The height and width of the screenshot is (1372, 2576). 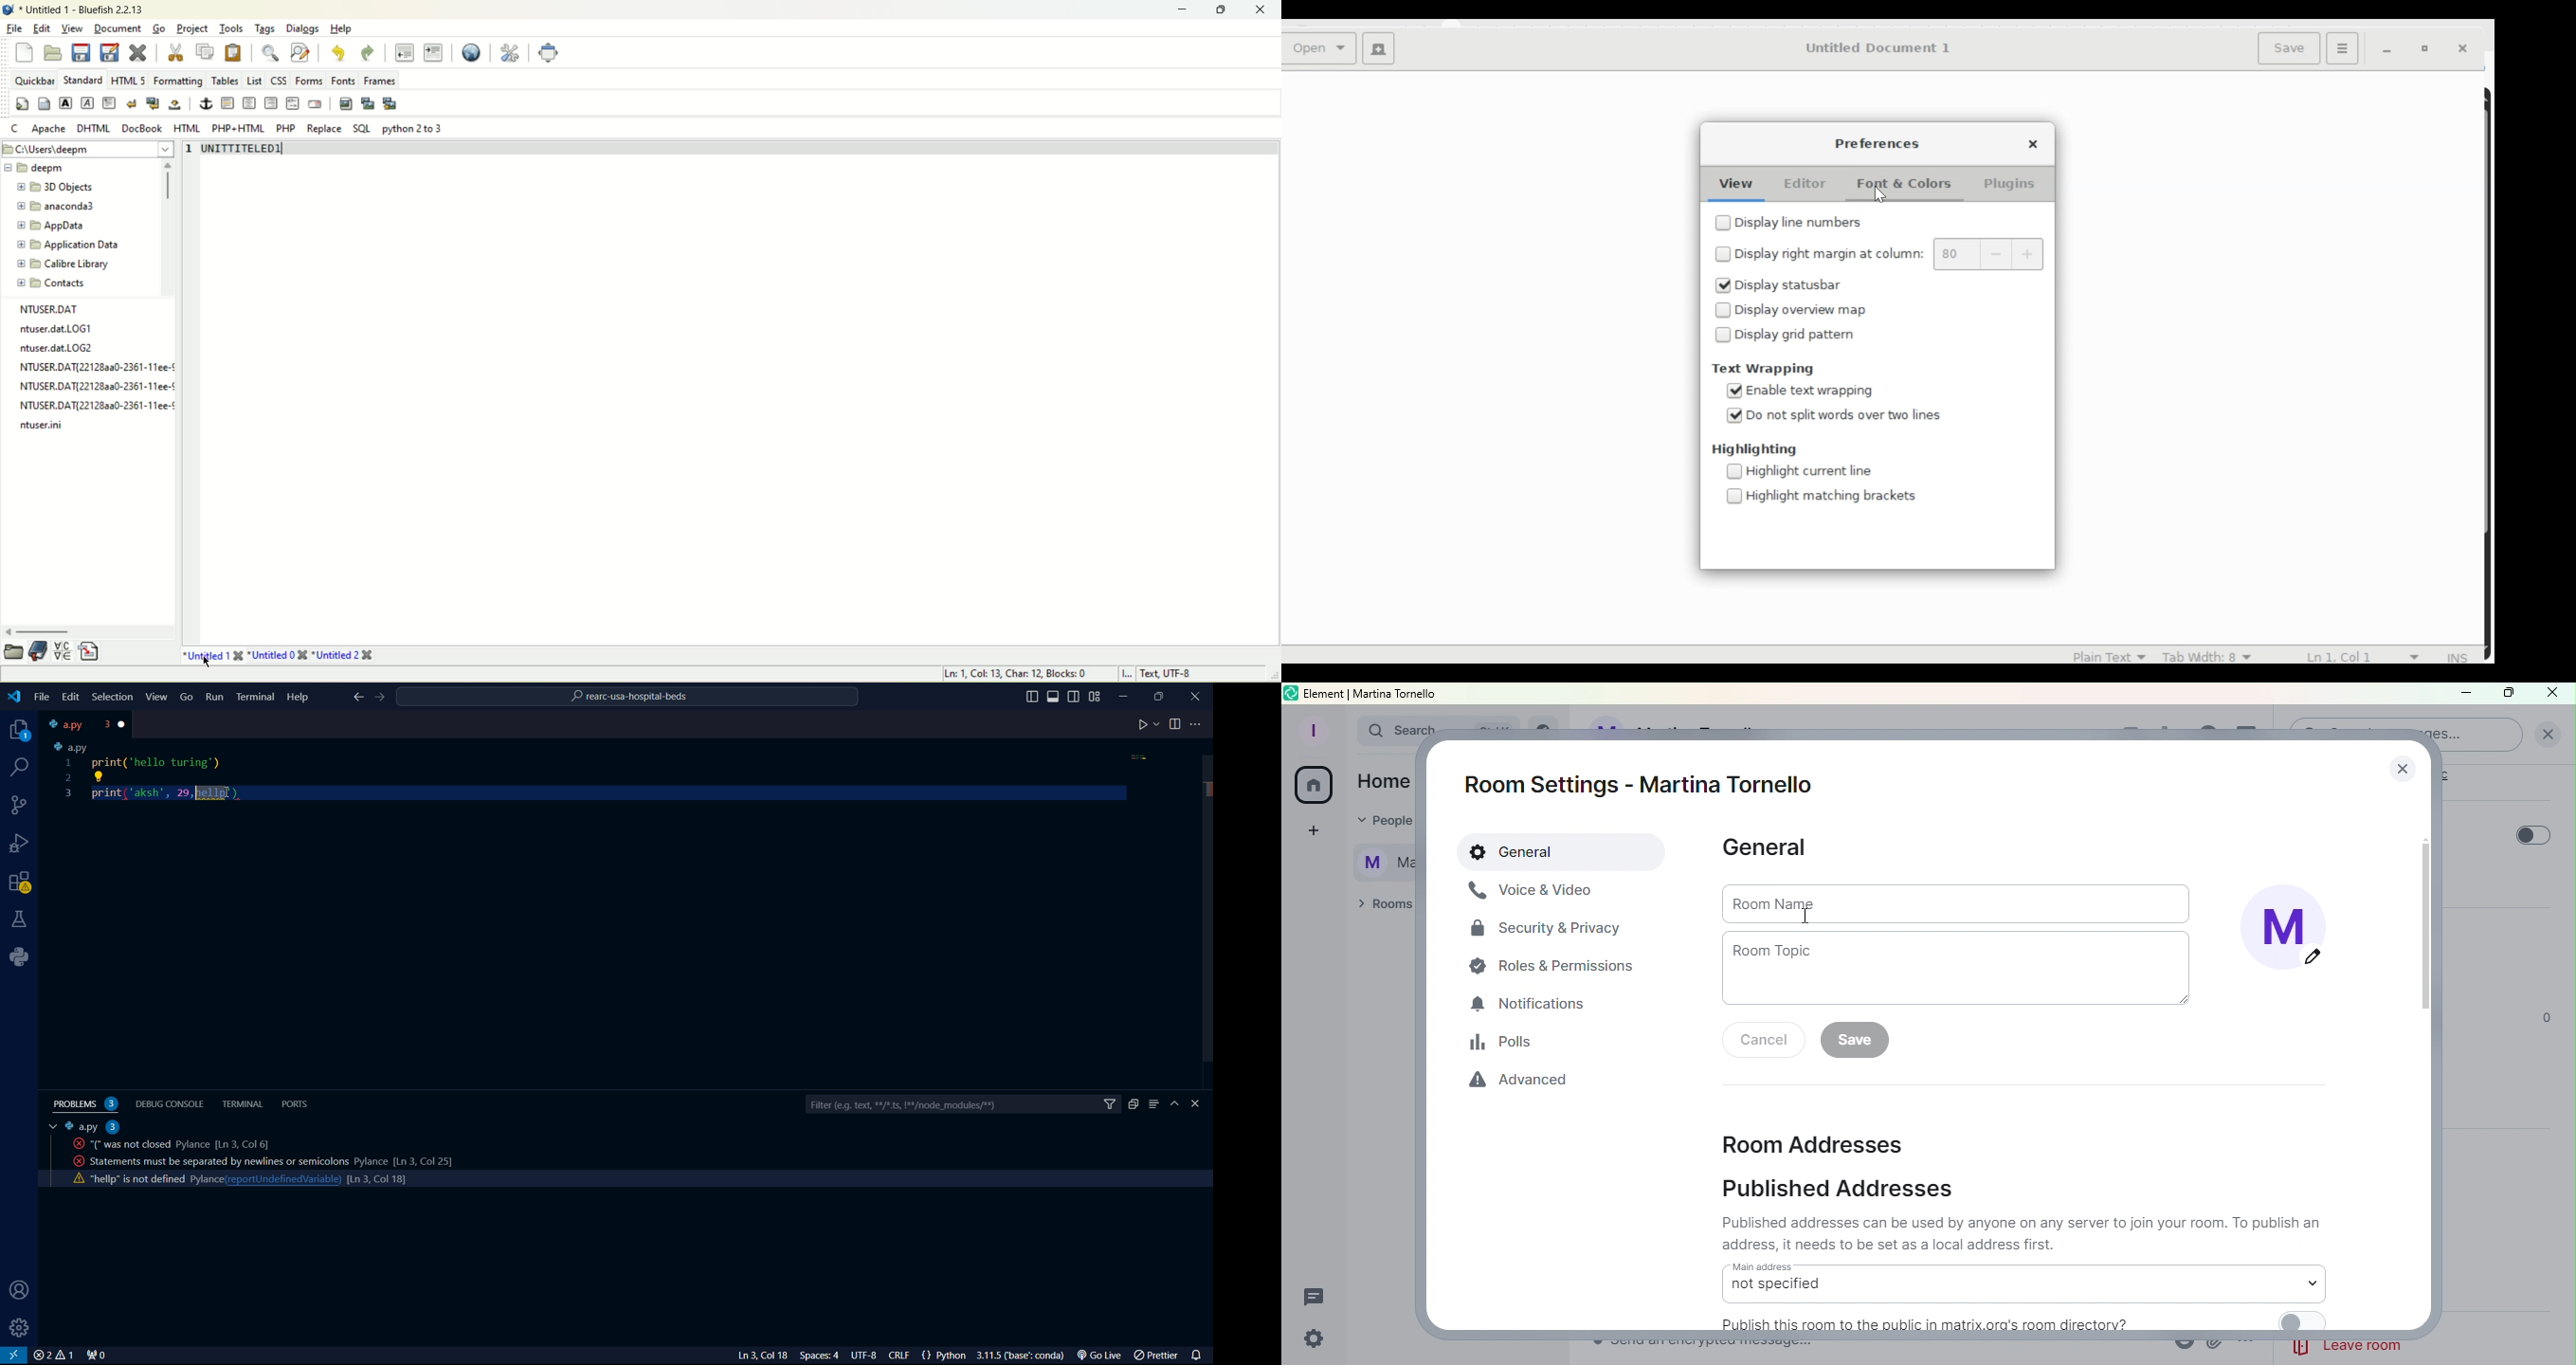 I want to click on 3.1.5, so click(x=1024, y=1356).